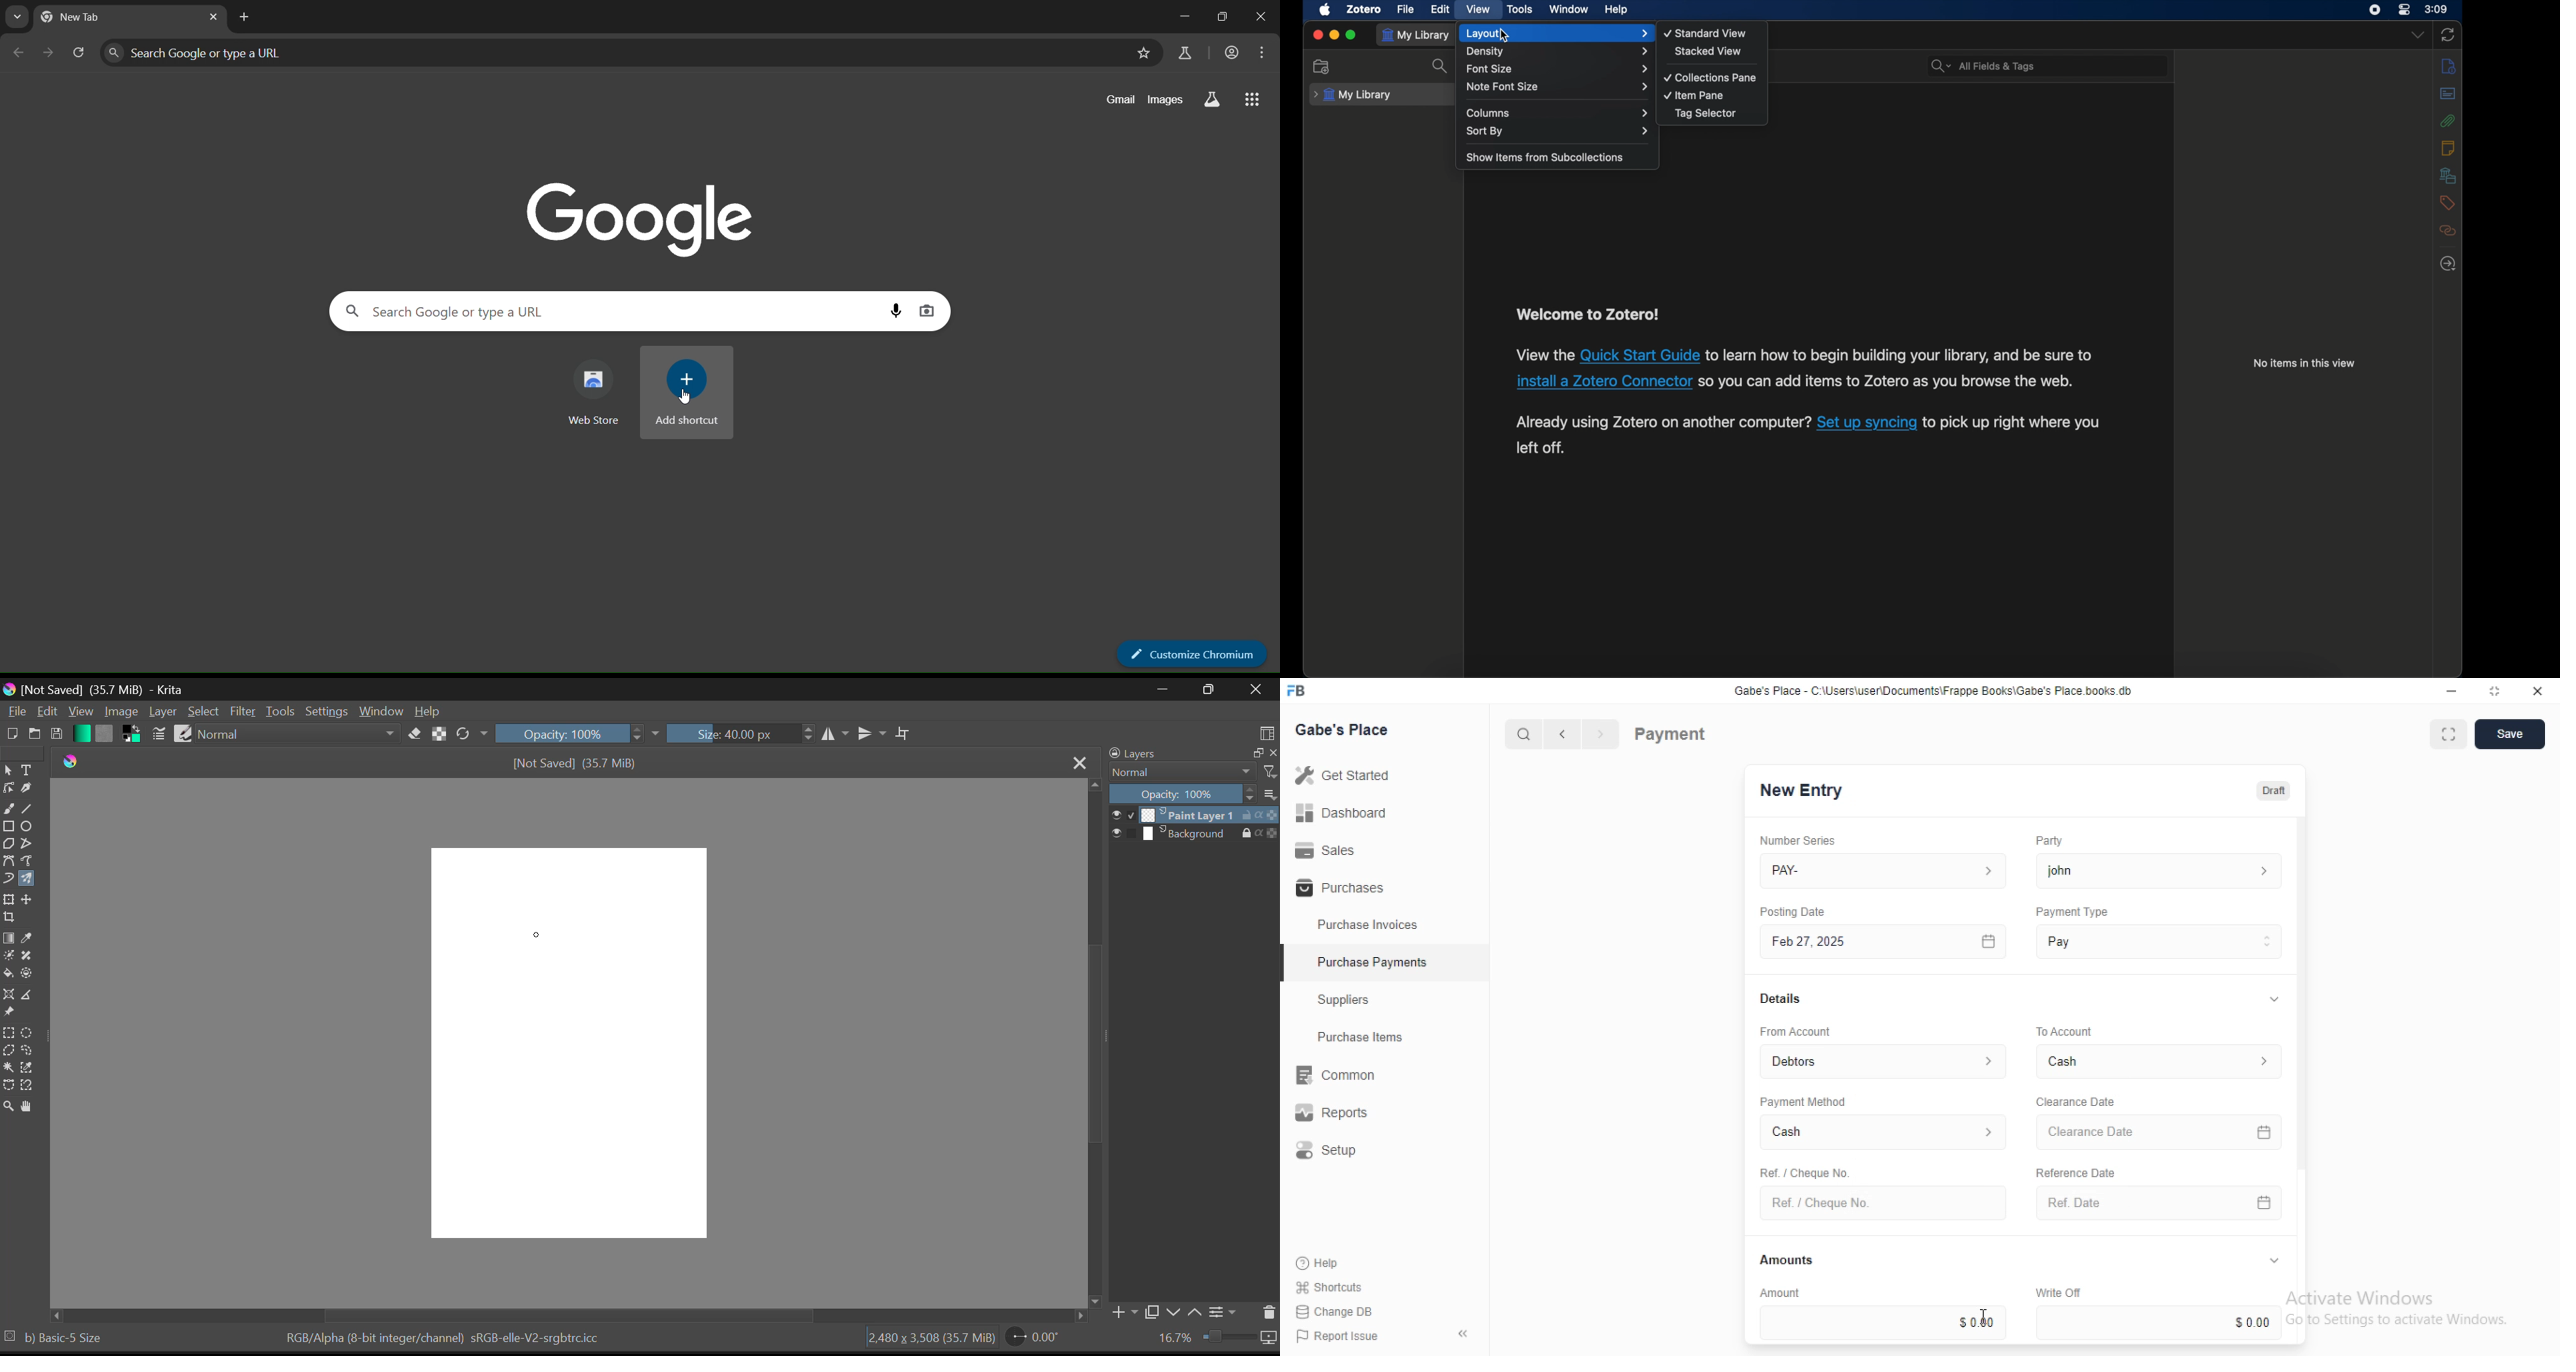 This screenshot has width=2576, height=1372. Describe the element at coordinates (2160, 941) in the screenshot. I see `Pay` at that location.